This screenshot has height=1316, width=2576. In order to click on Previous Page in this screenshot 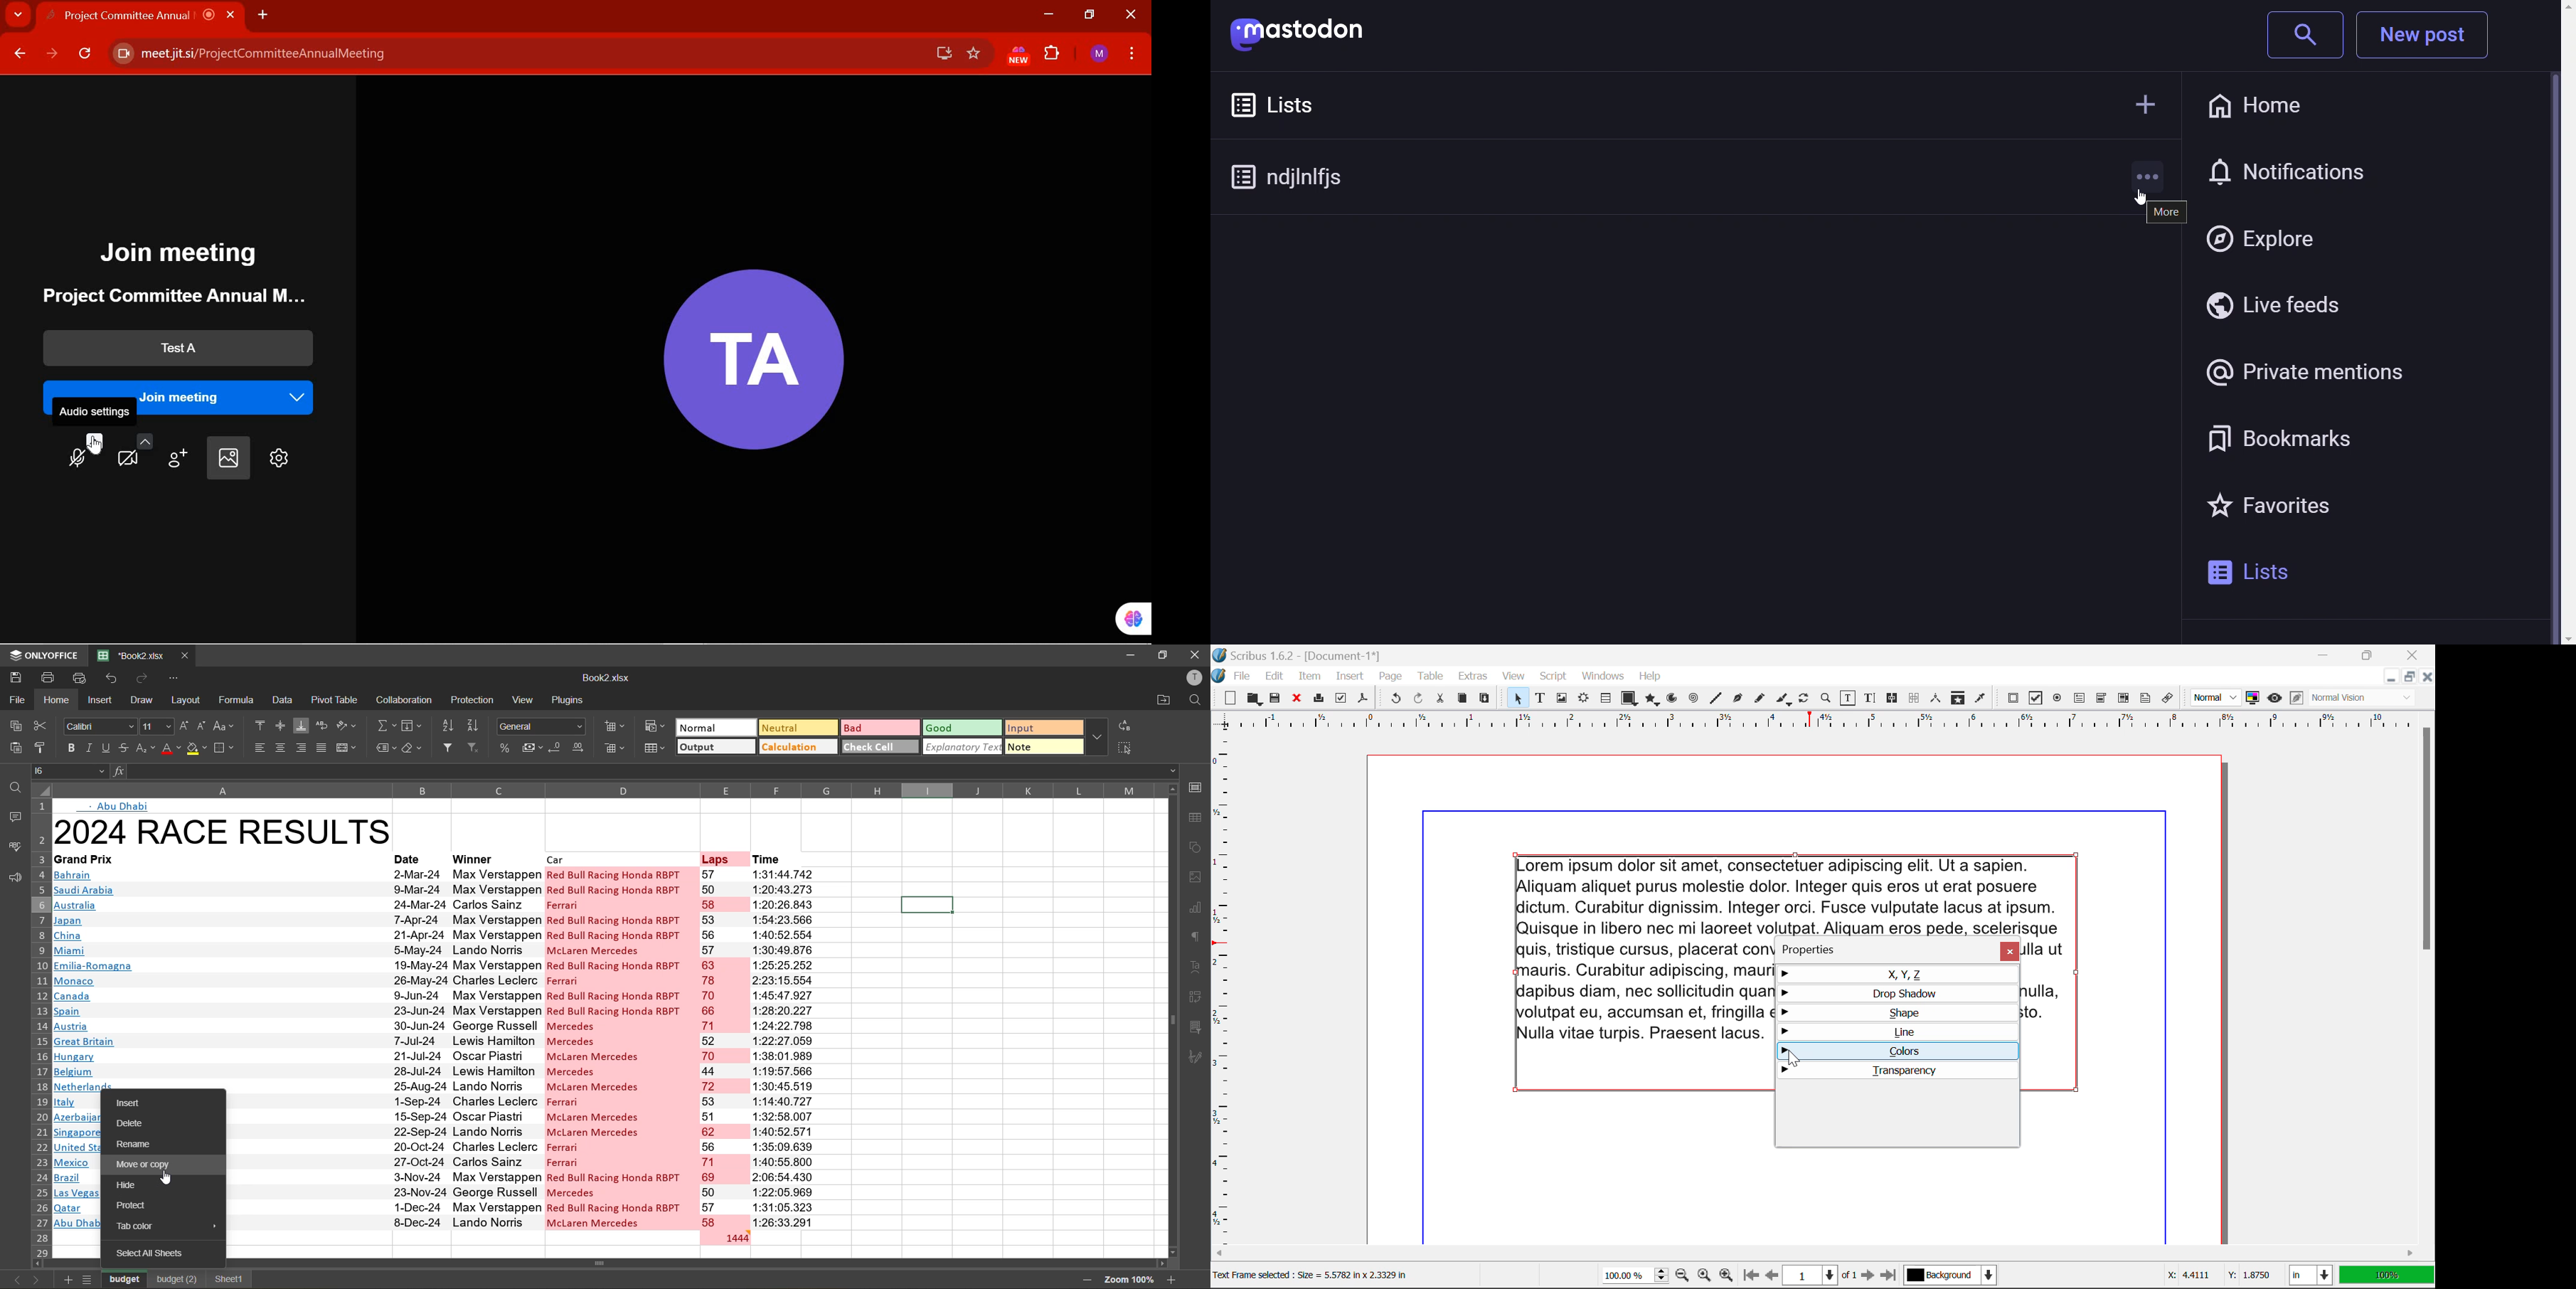, I will do `click(1772, 1277)`.